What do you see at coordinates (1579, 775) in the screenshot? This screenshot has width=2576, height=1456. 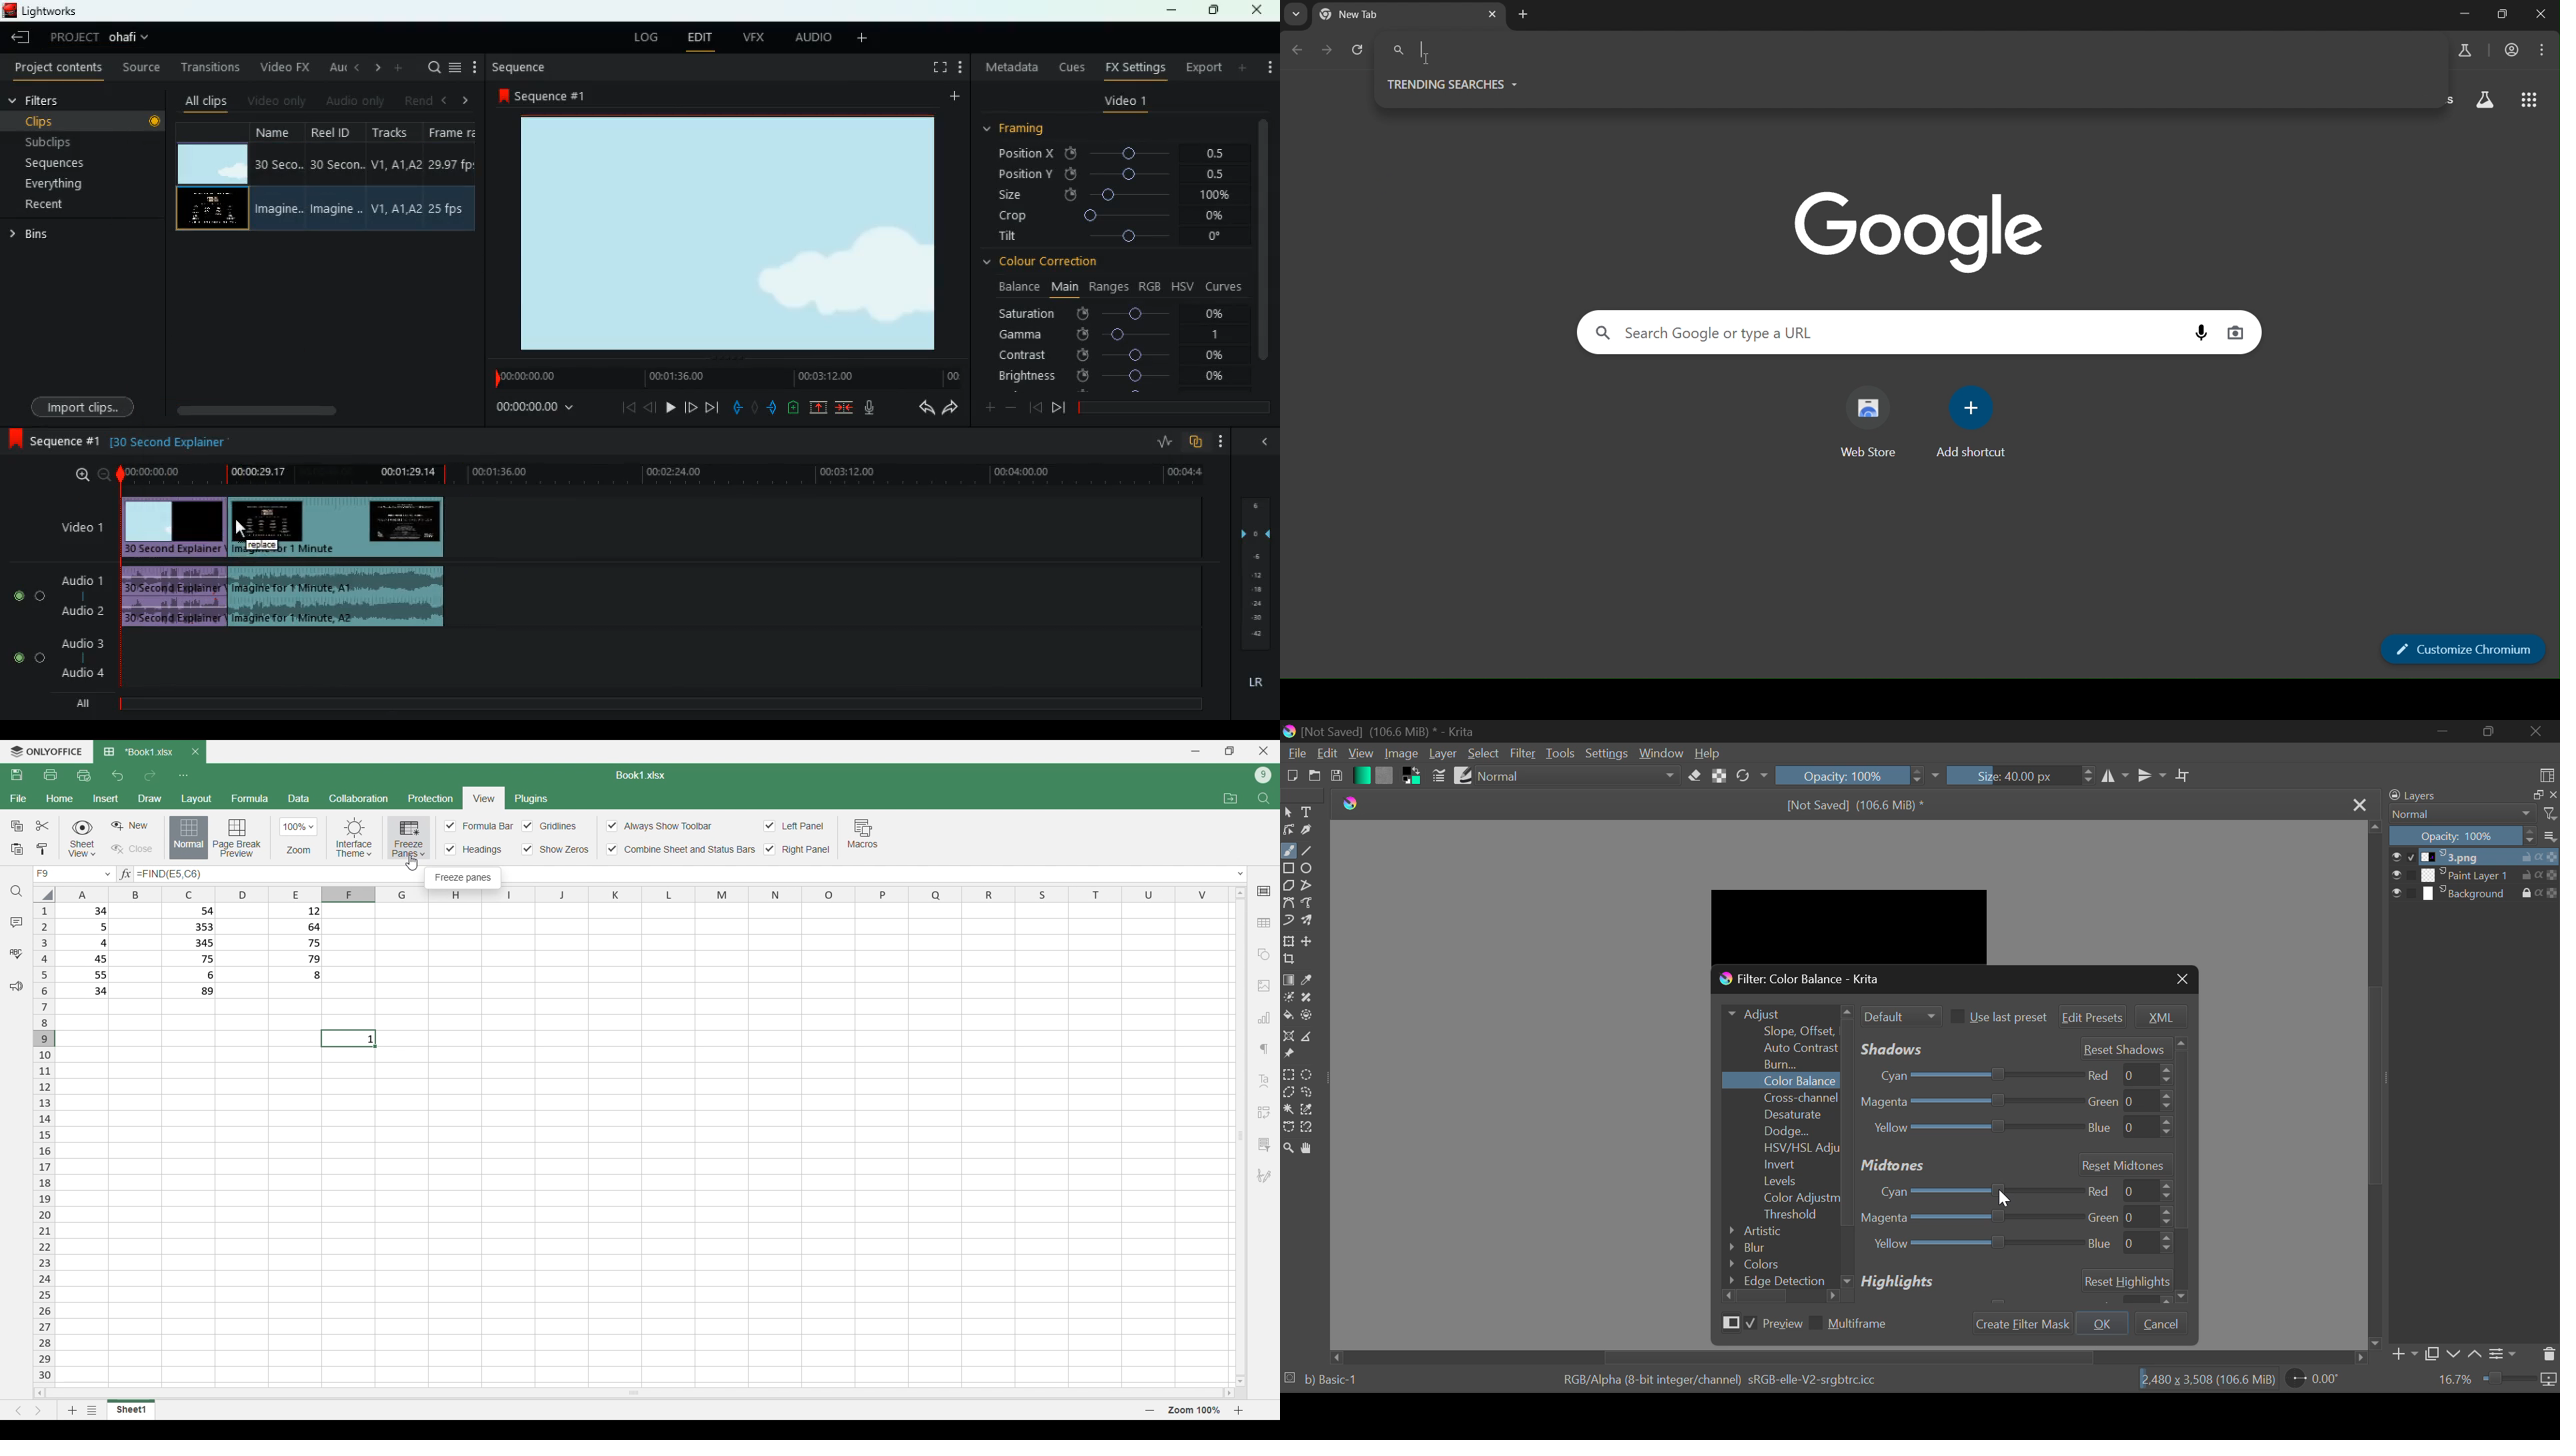 I see `Blending Mode` at bounding box center [1579, 775].